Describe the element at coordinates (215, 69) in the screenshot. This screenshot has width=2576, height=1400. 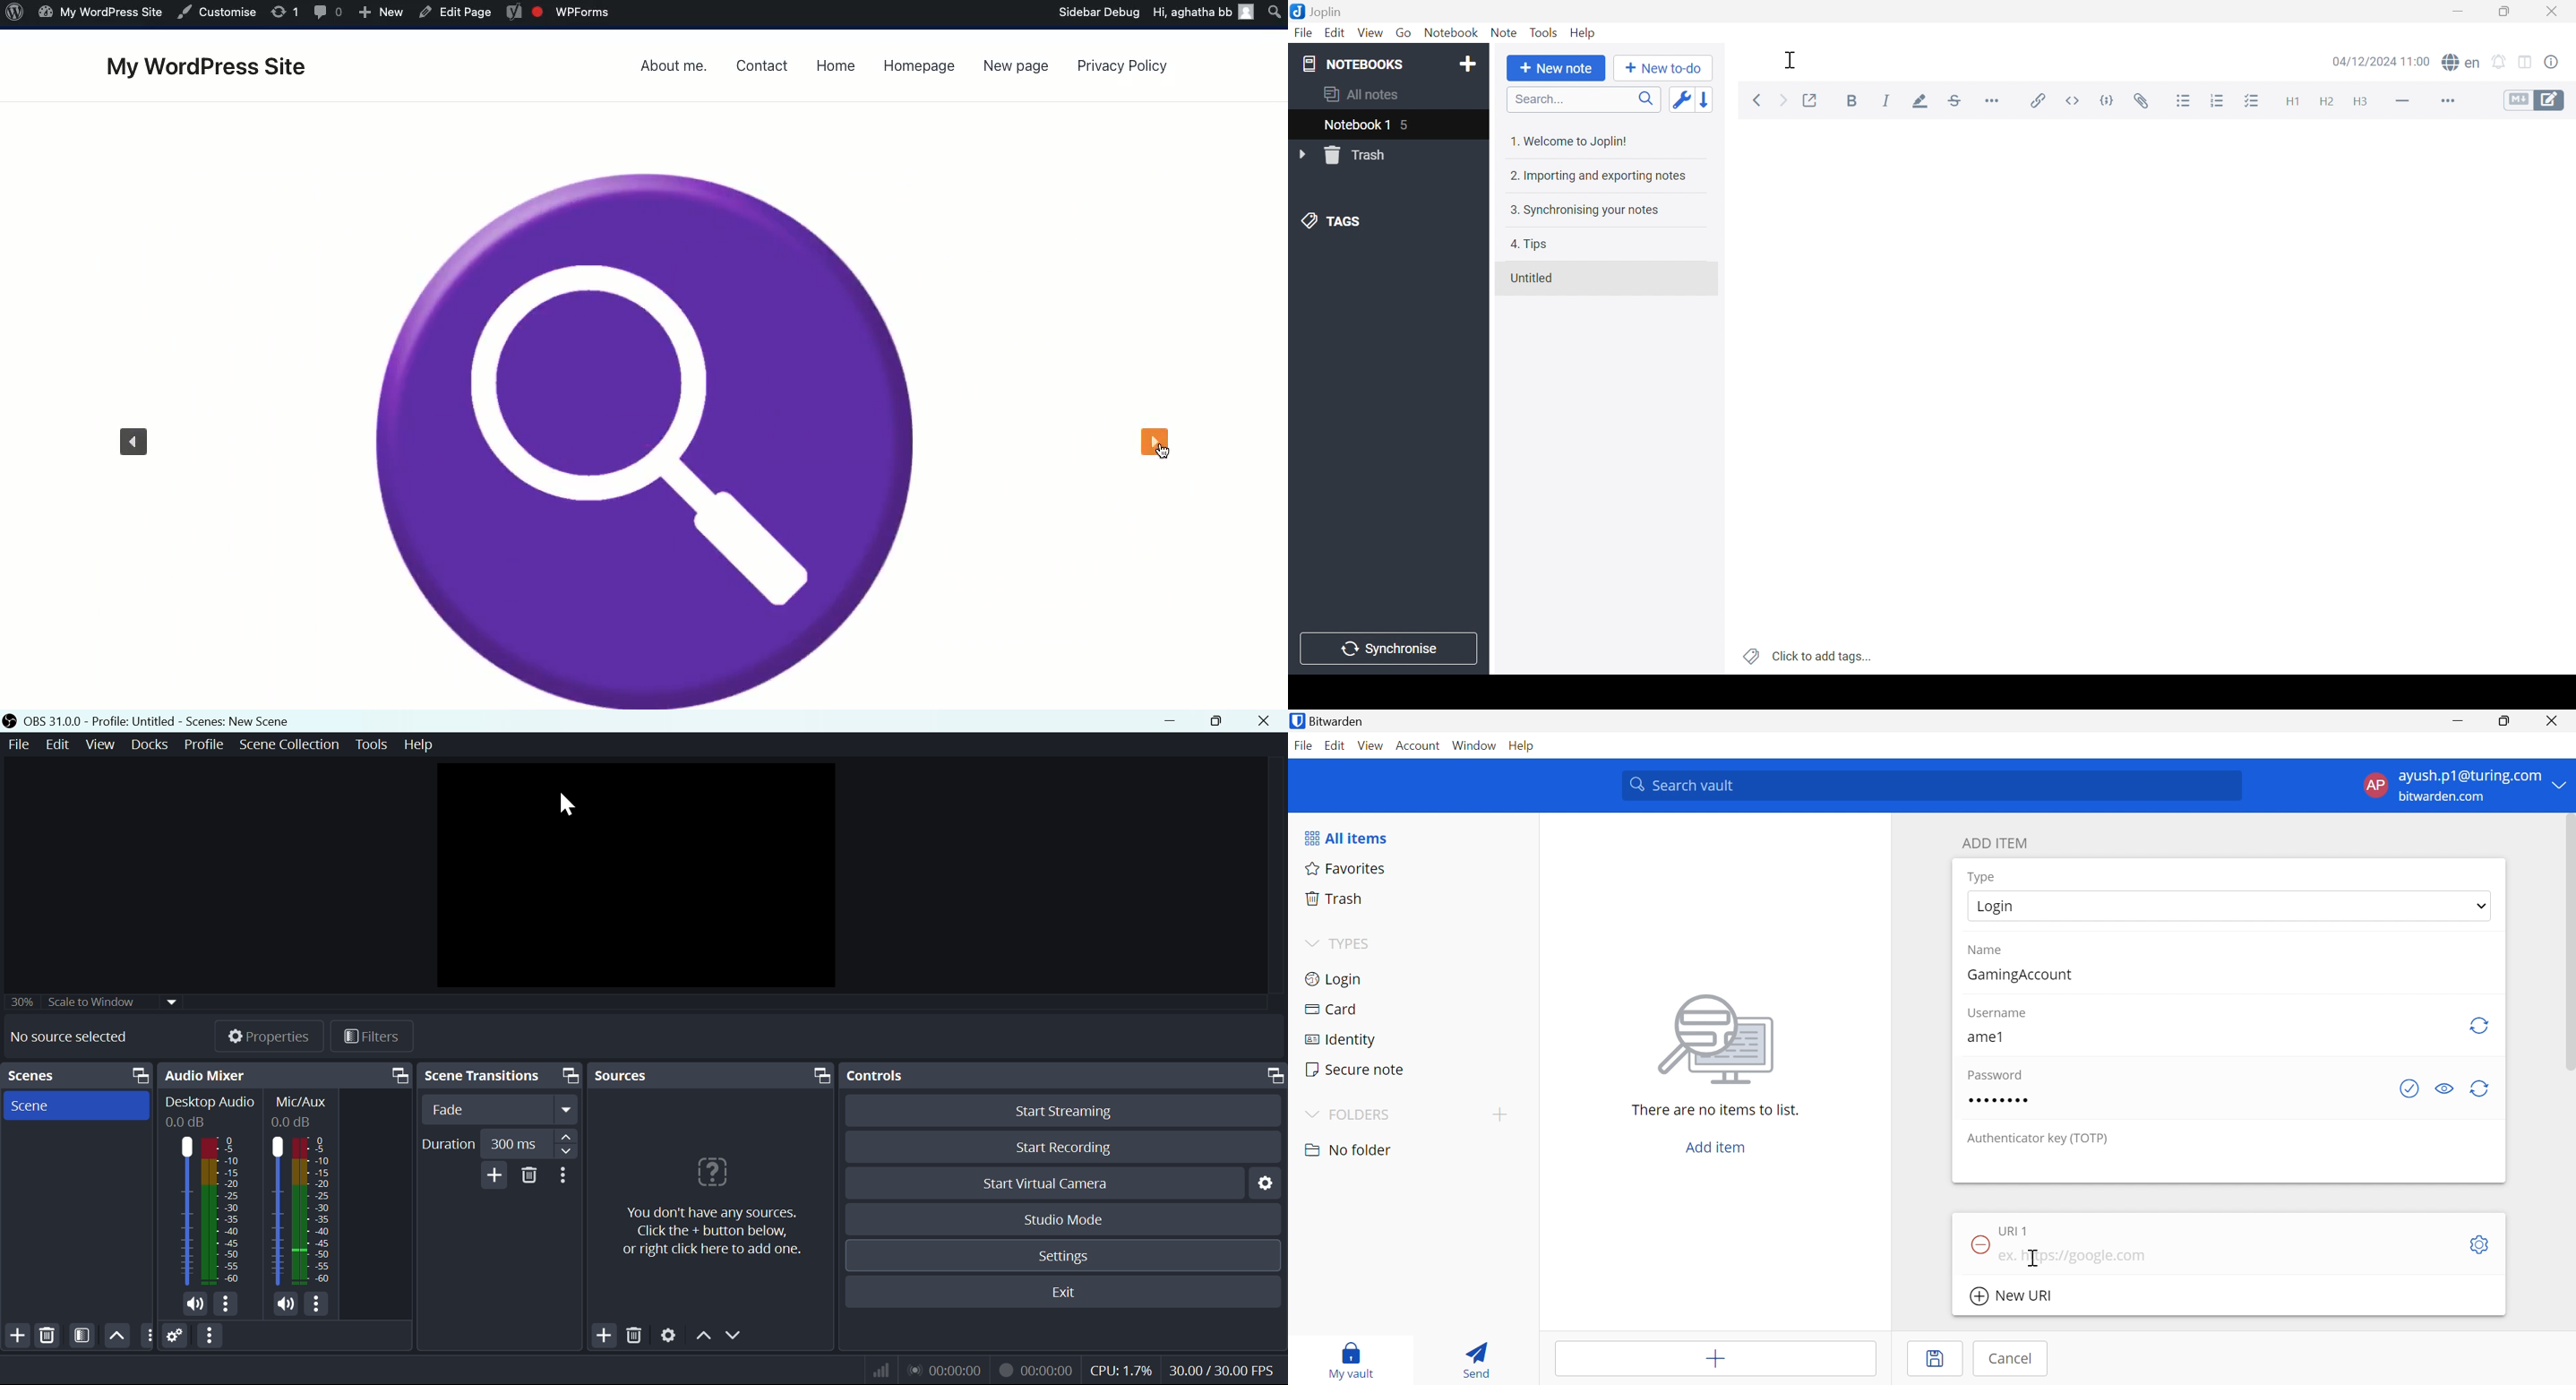
I see `My wordpress site` at that location.